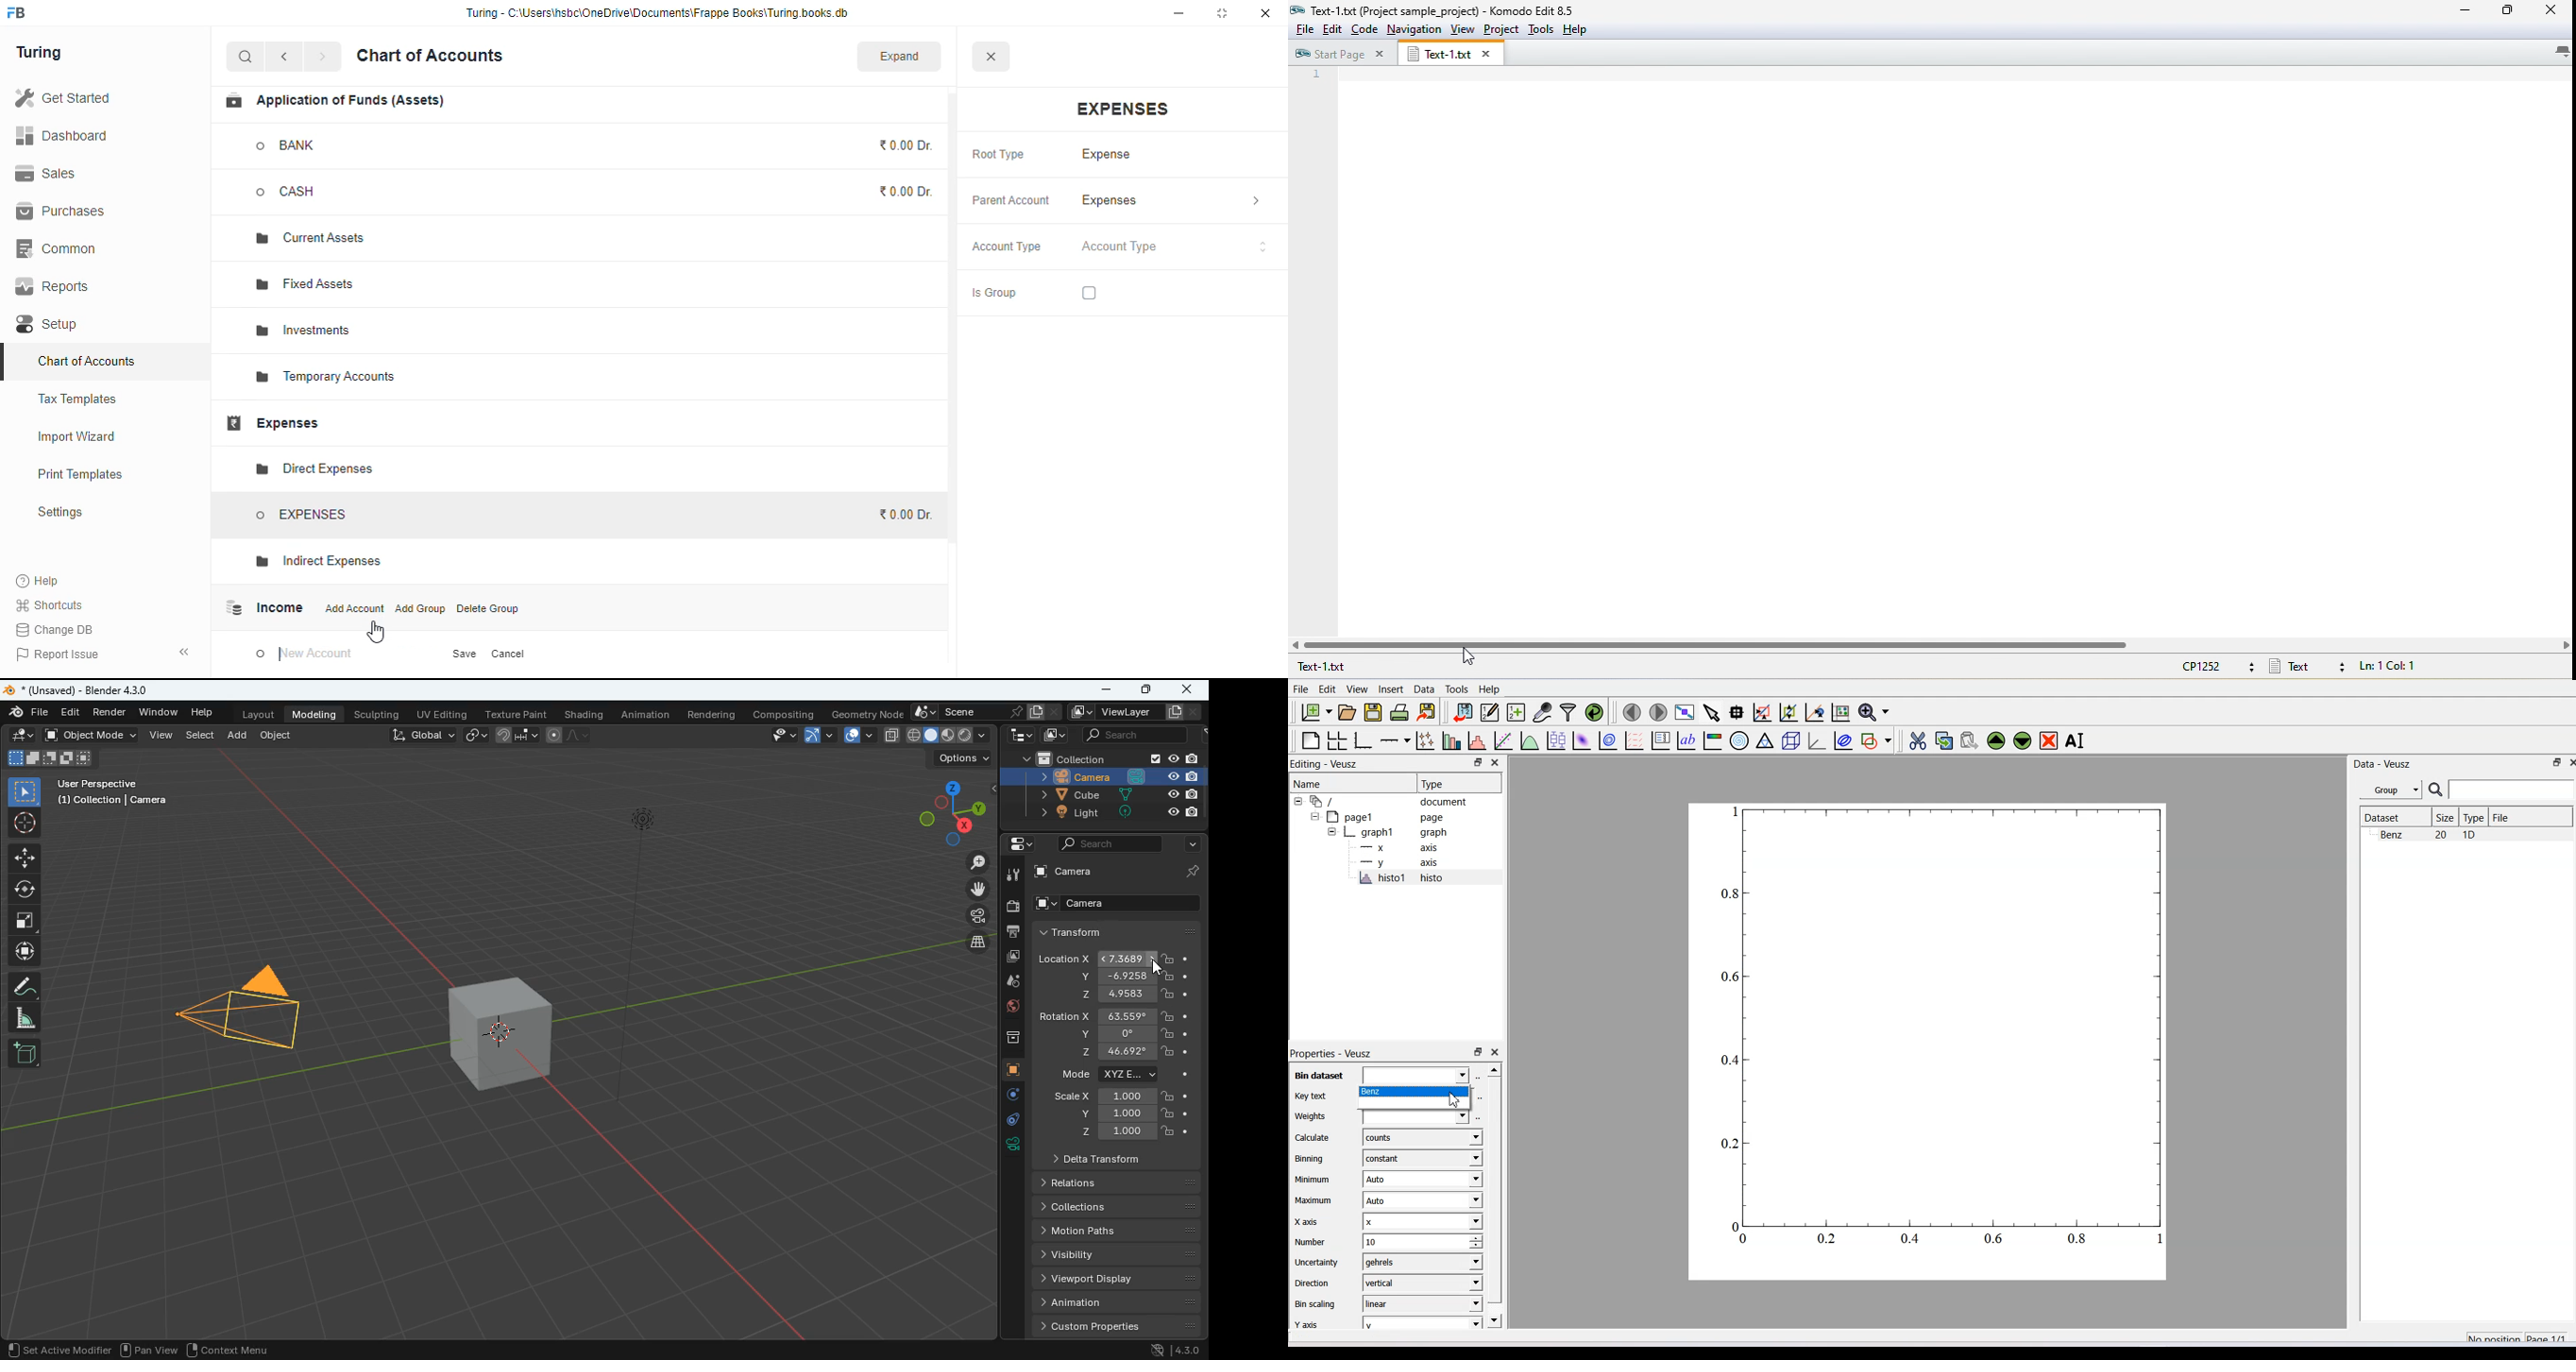 Image resolution: width=2576 pixels, height=1372 pixels. Describe the element at coordinates (1107, 155) in the screenshot. I see `expense` at that location.